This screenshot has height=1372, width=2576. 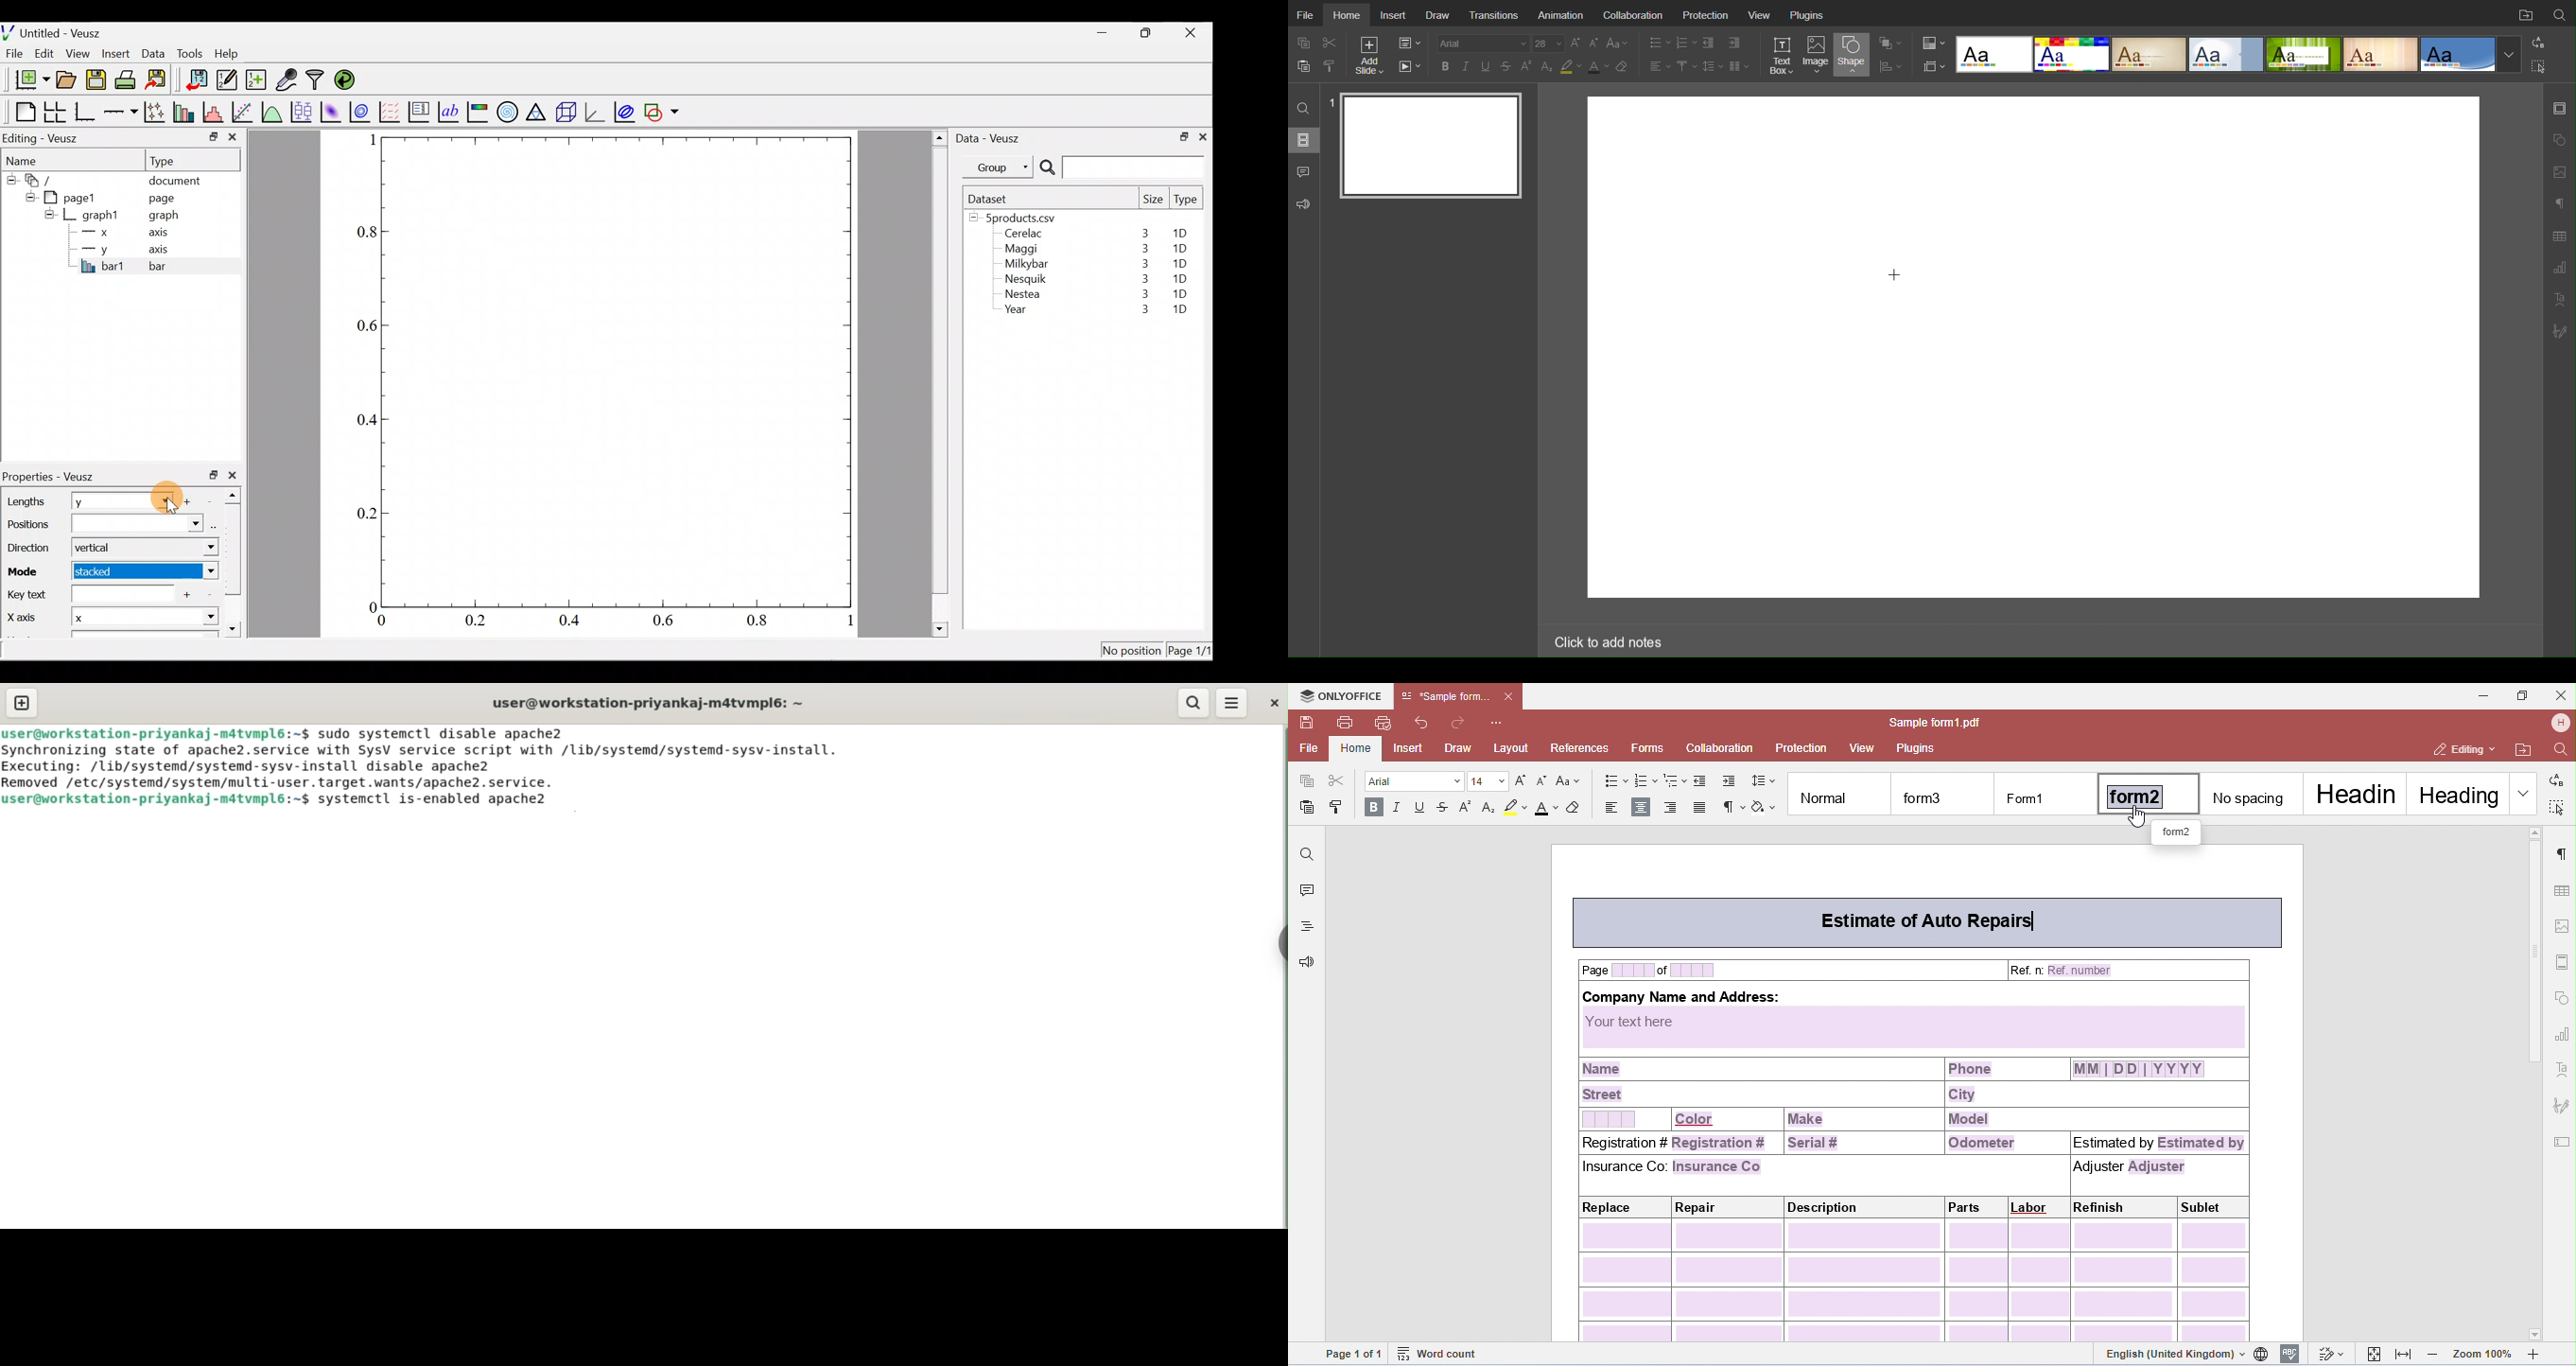 What do you see at coordinates (214, 500) in the screenshot?
I see `Remove item` at bounding box center [214, 500].